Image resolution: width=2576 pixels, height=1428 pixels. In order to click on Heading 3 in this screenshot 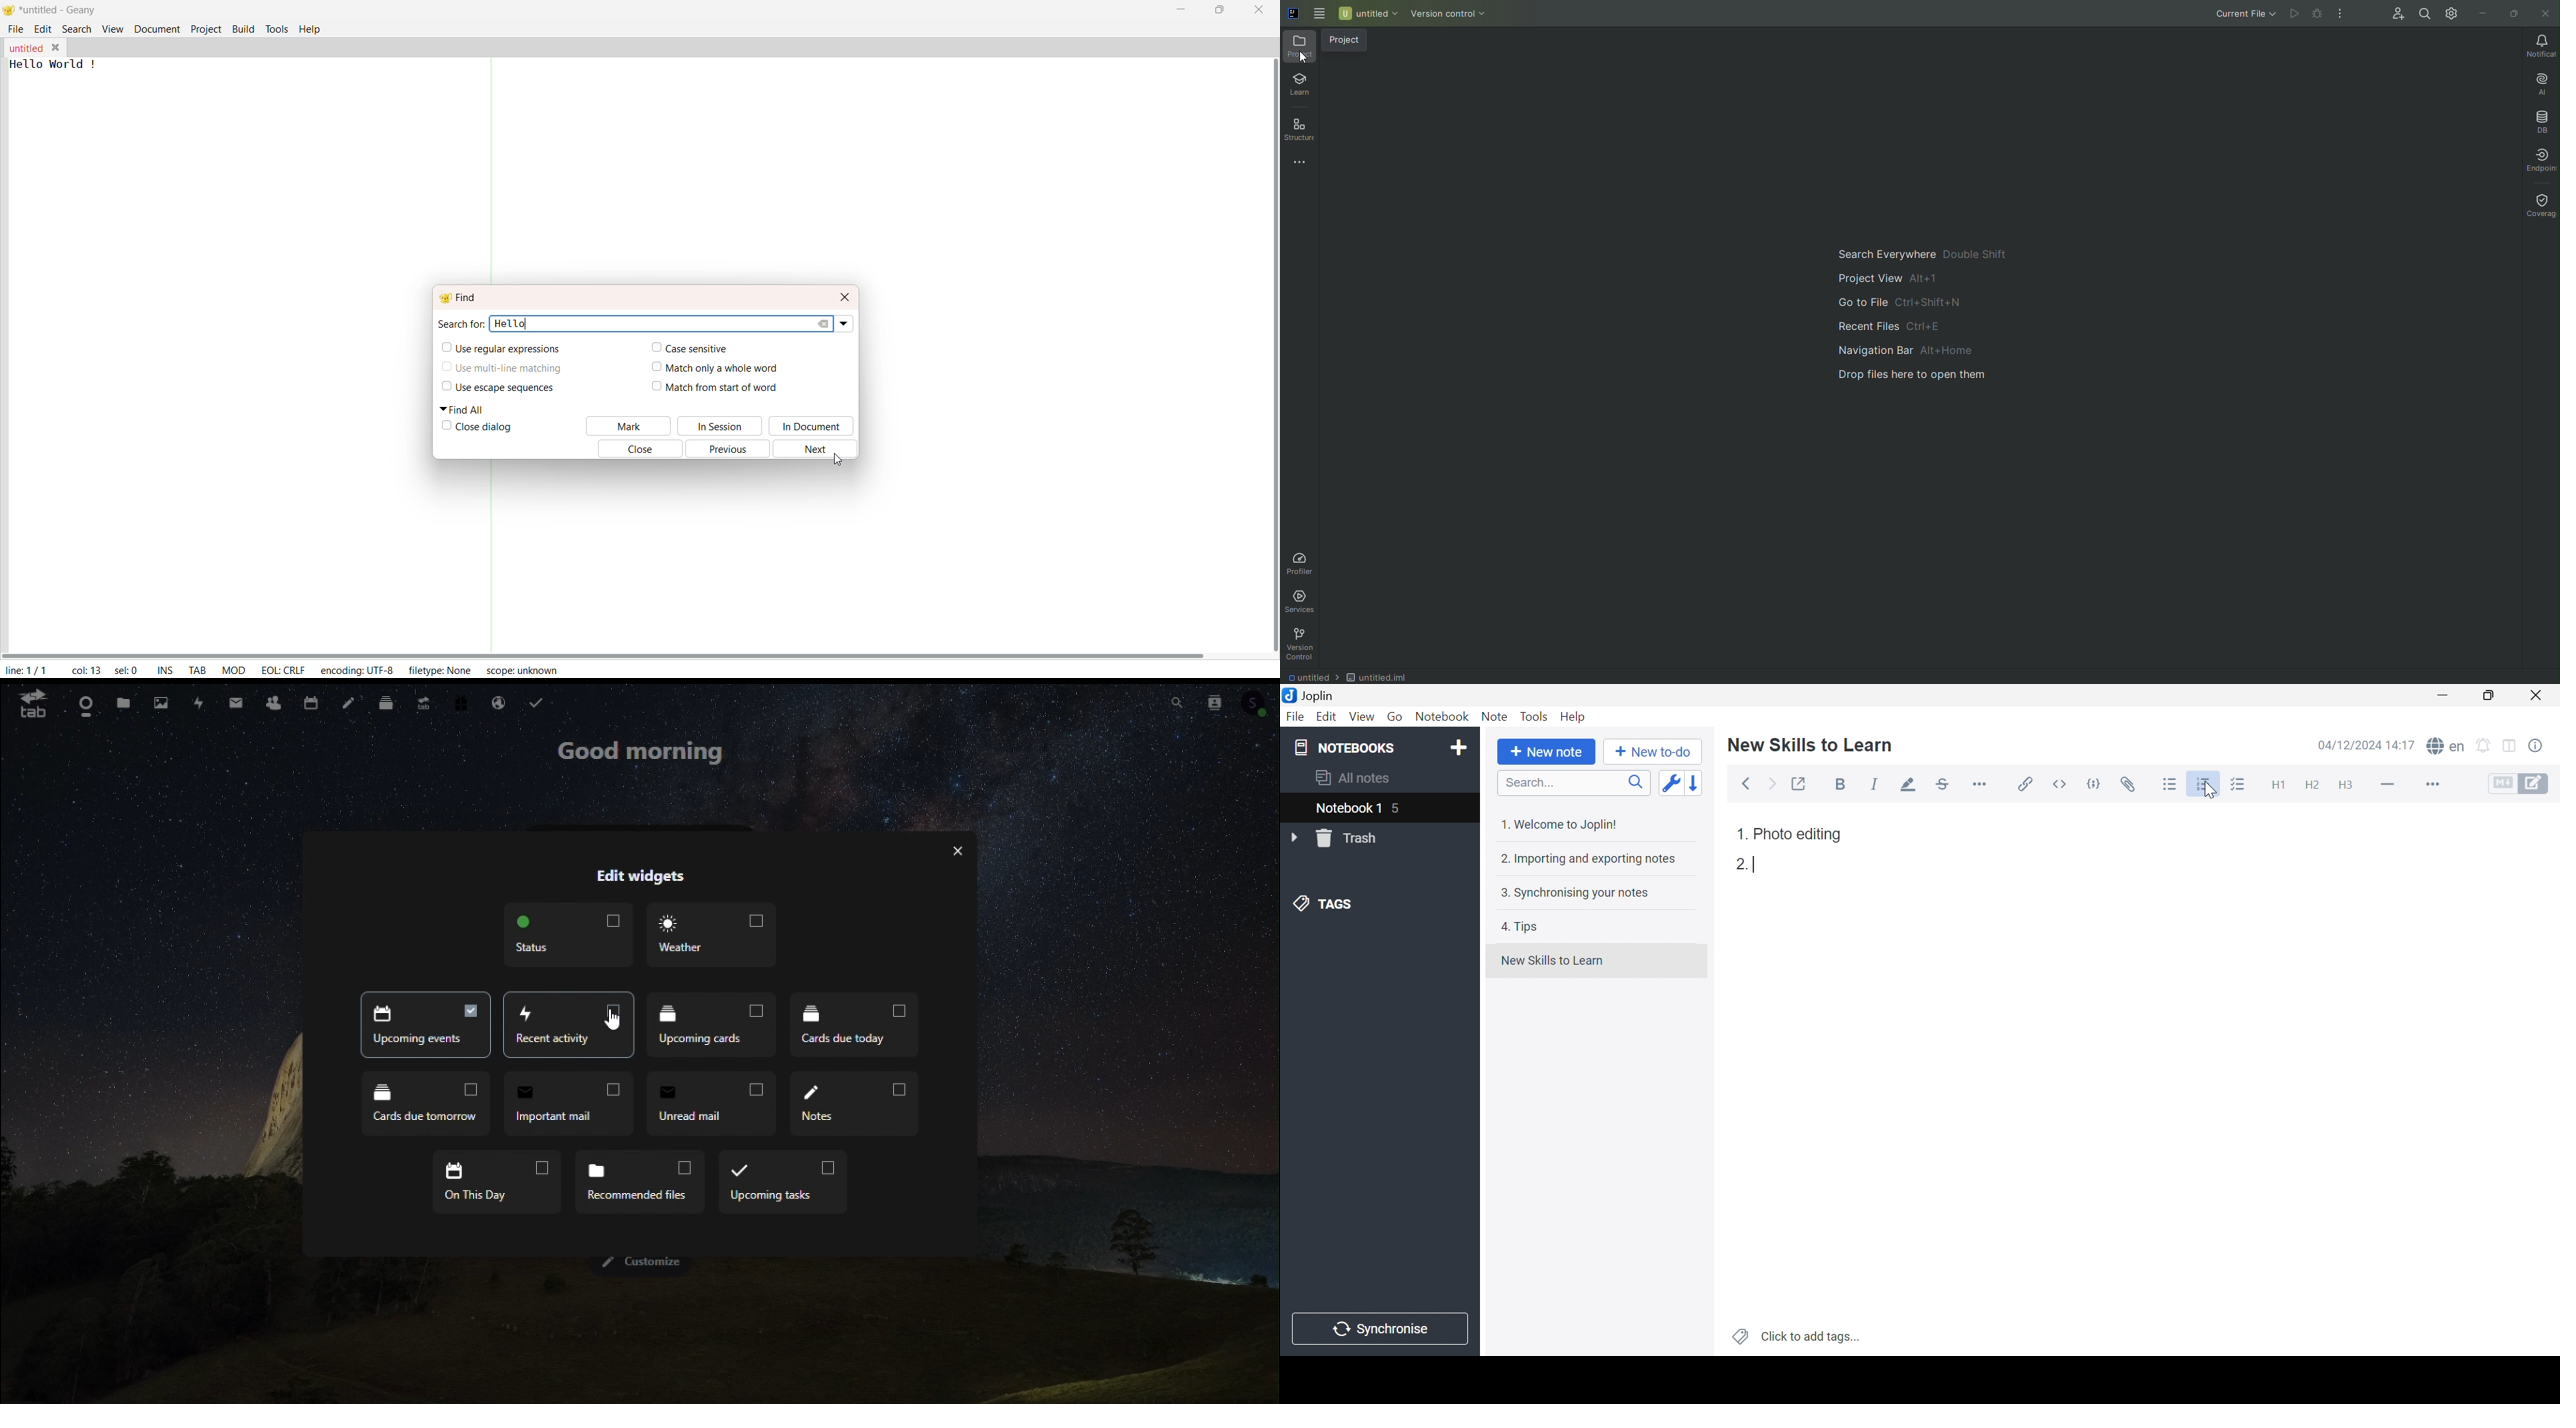, I will do `click(2345, 786)`.